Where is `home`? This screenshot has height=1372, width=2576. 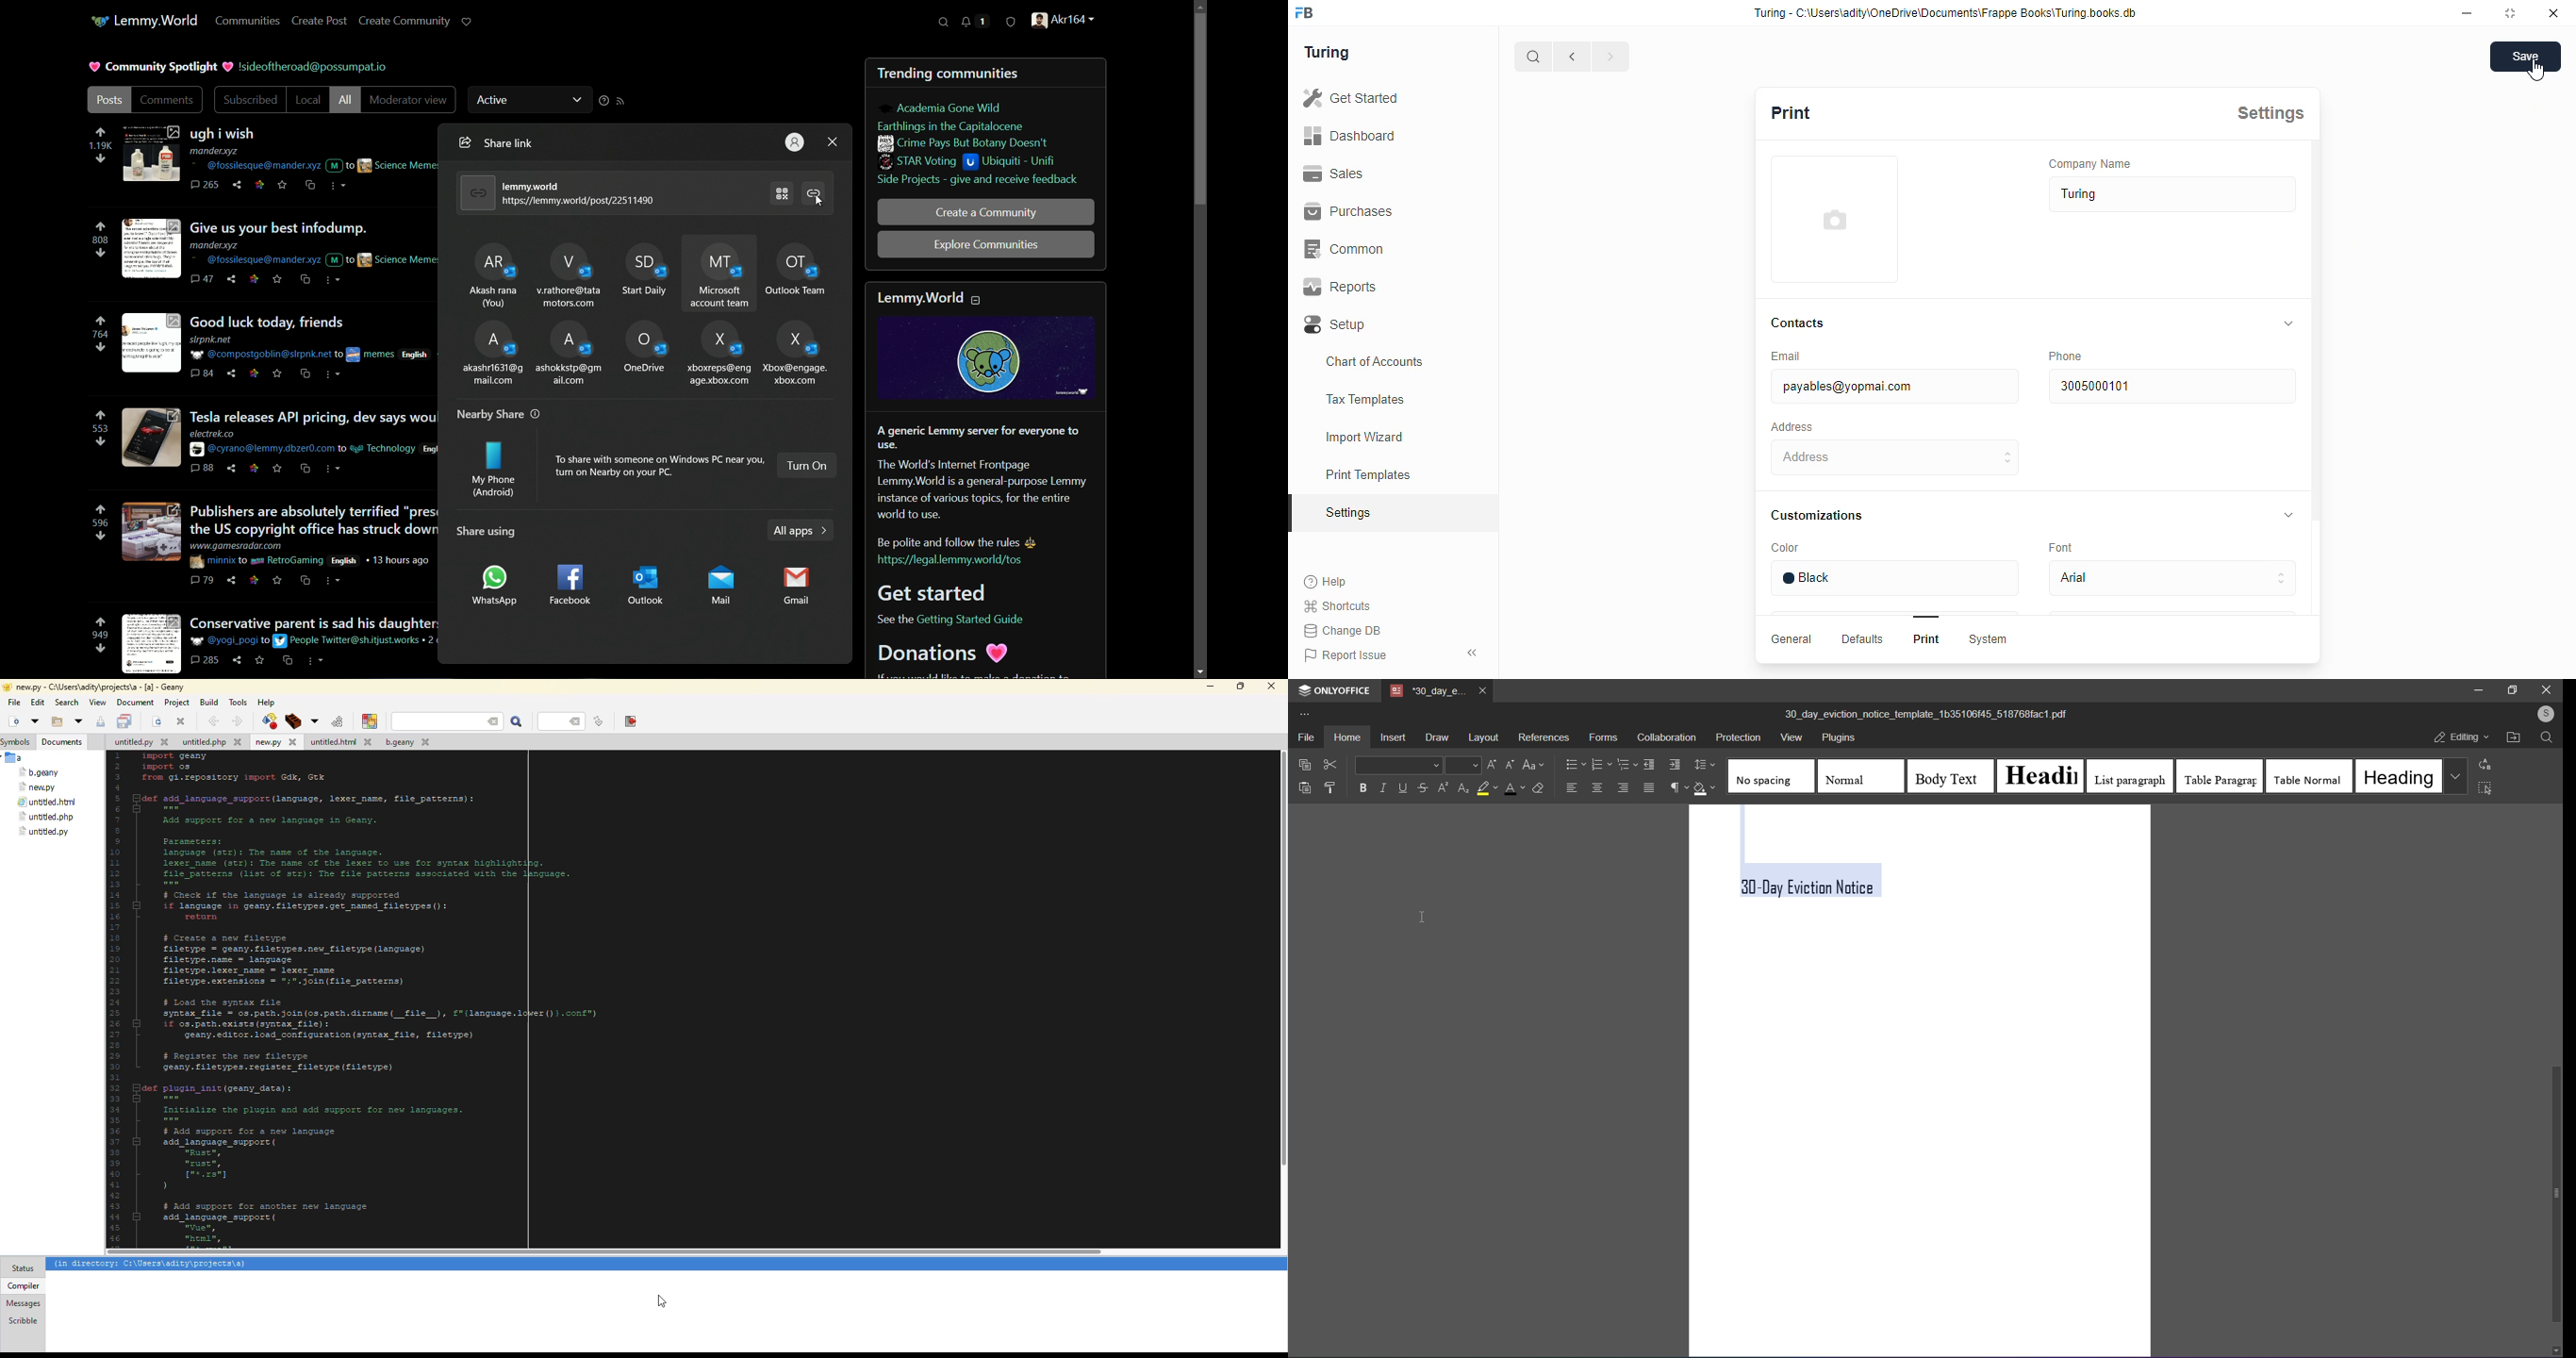 home is located at coordinates (1346, 736).